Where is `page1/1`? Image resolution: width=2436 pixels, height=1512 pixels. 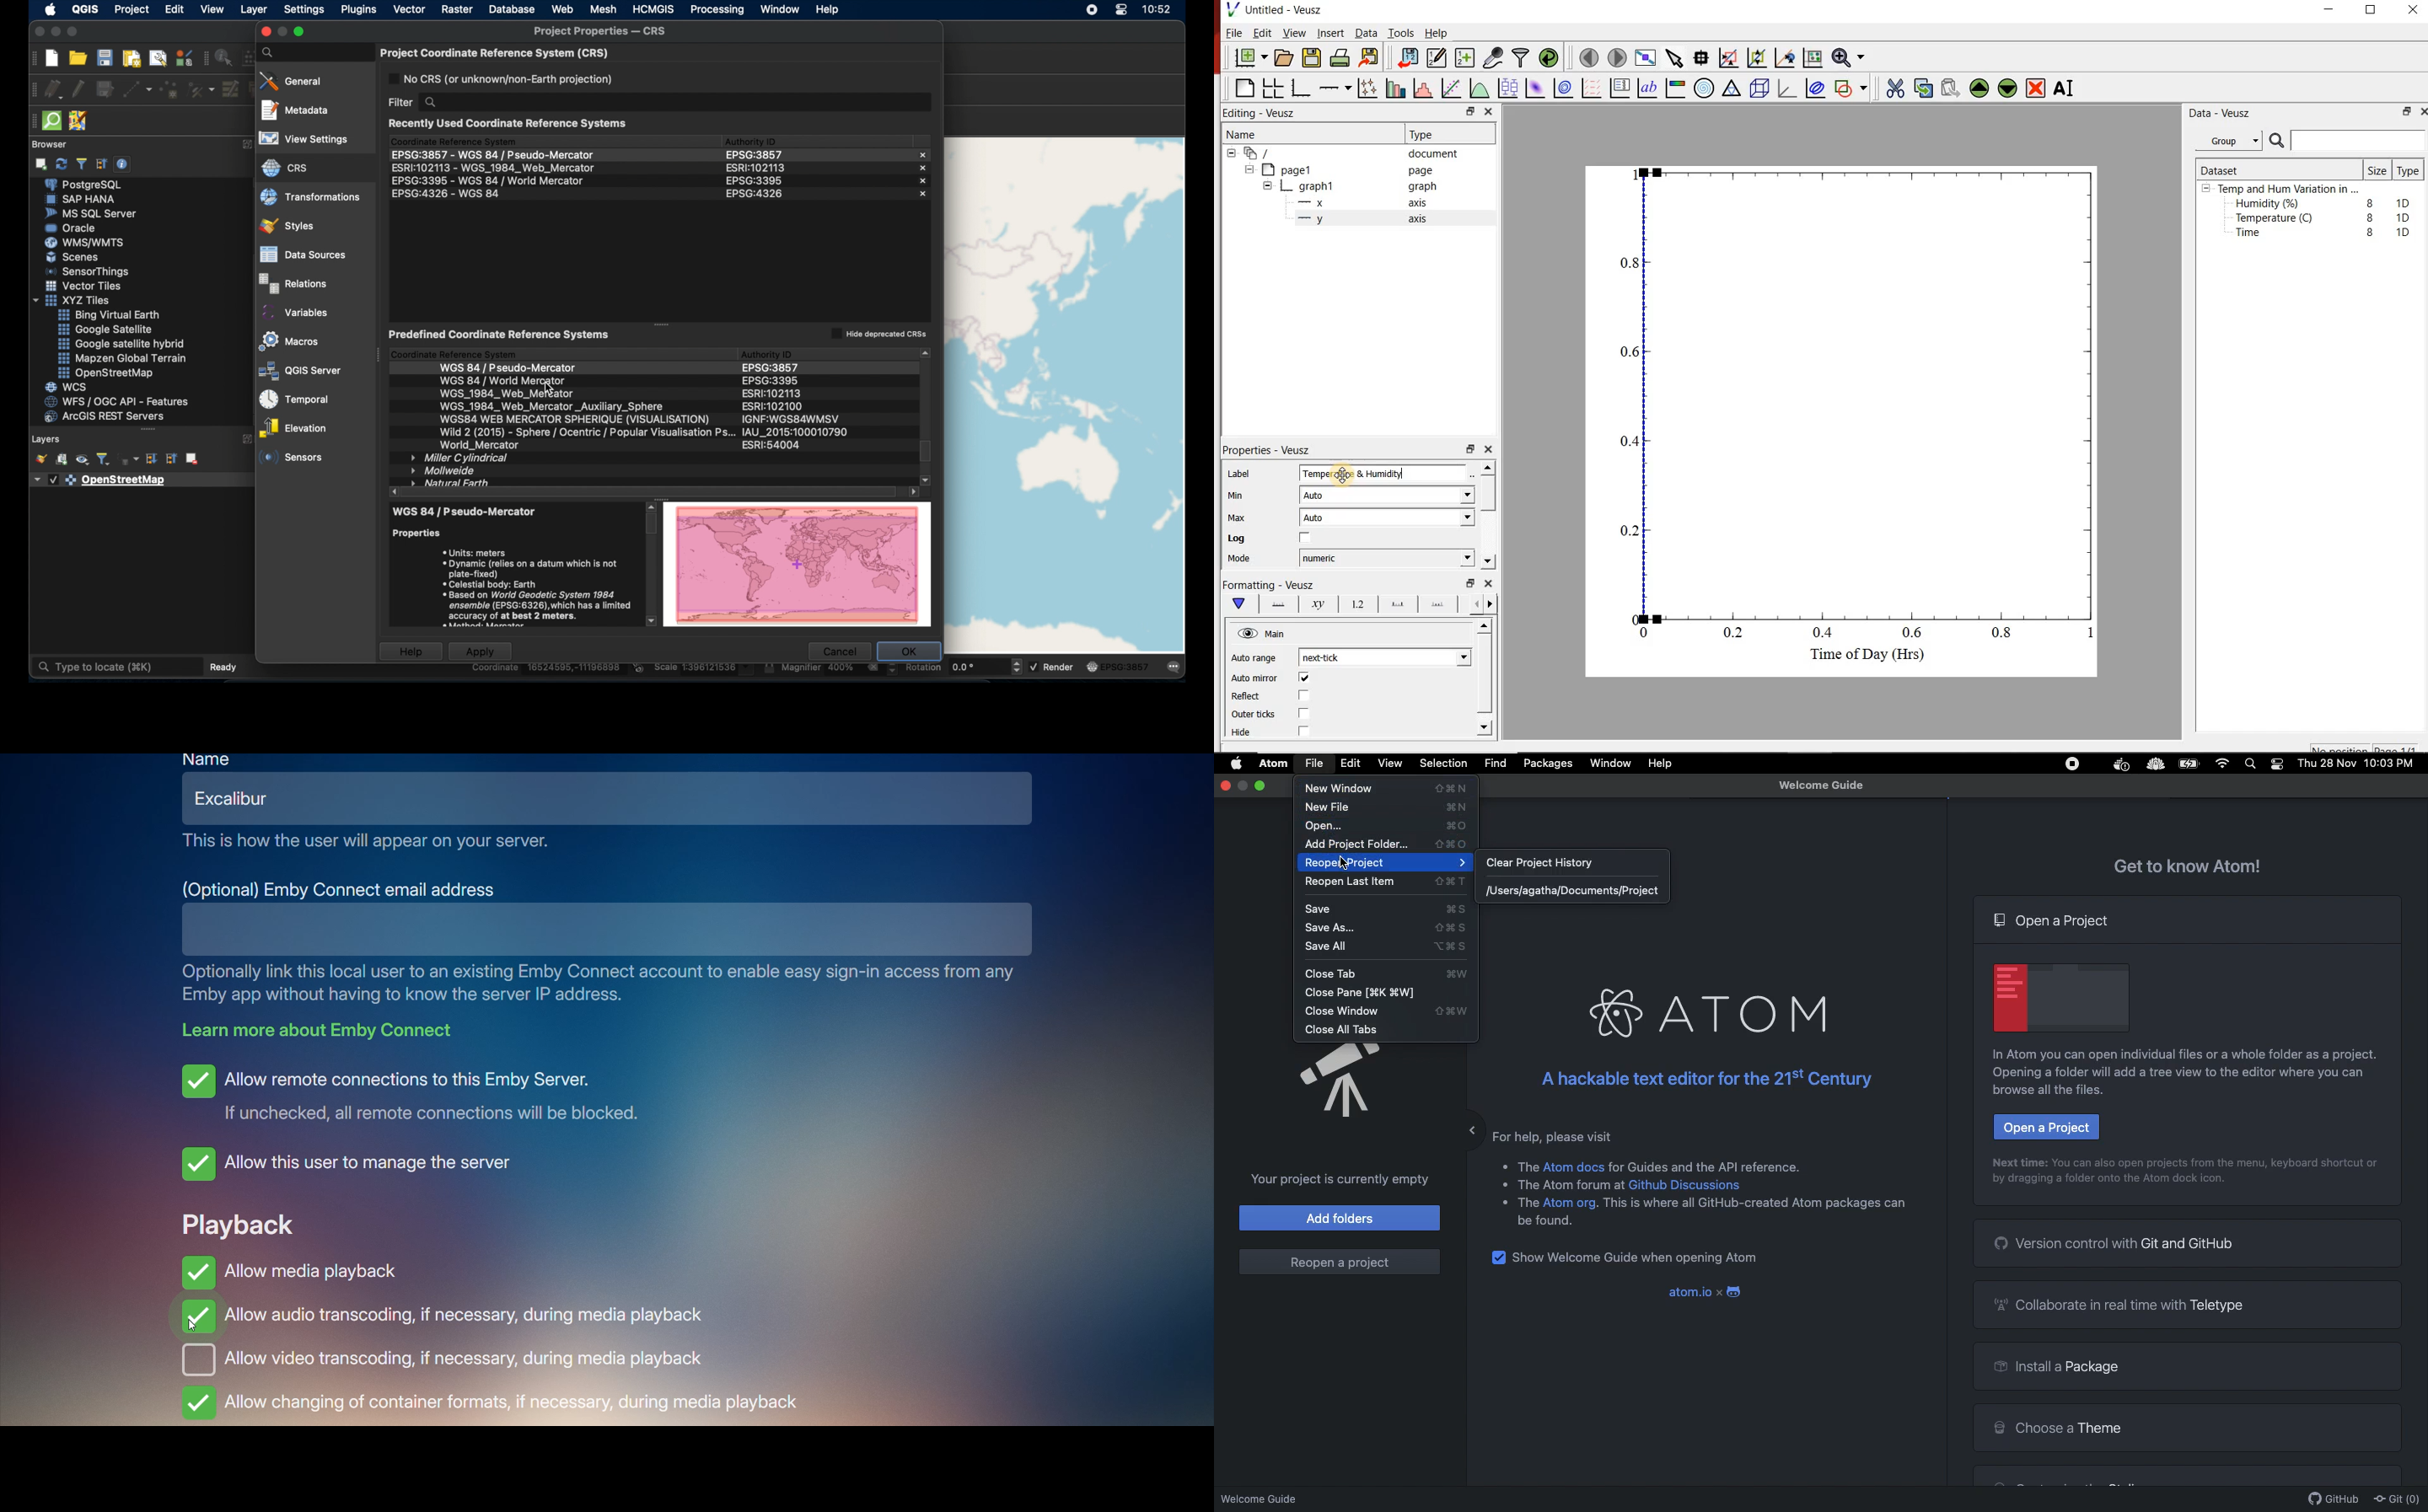
page1/1 is located at coordinates (2400, 748).